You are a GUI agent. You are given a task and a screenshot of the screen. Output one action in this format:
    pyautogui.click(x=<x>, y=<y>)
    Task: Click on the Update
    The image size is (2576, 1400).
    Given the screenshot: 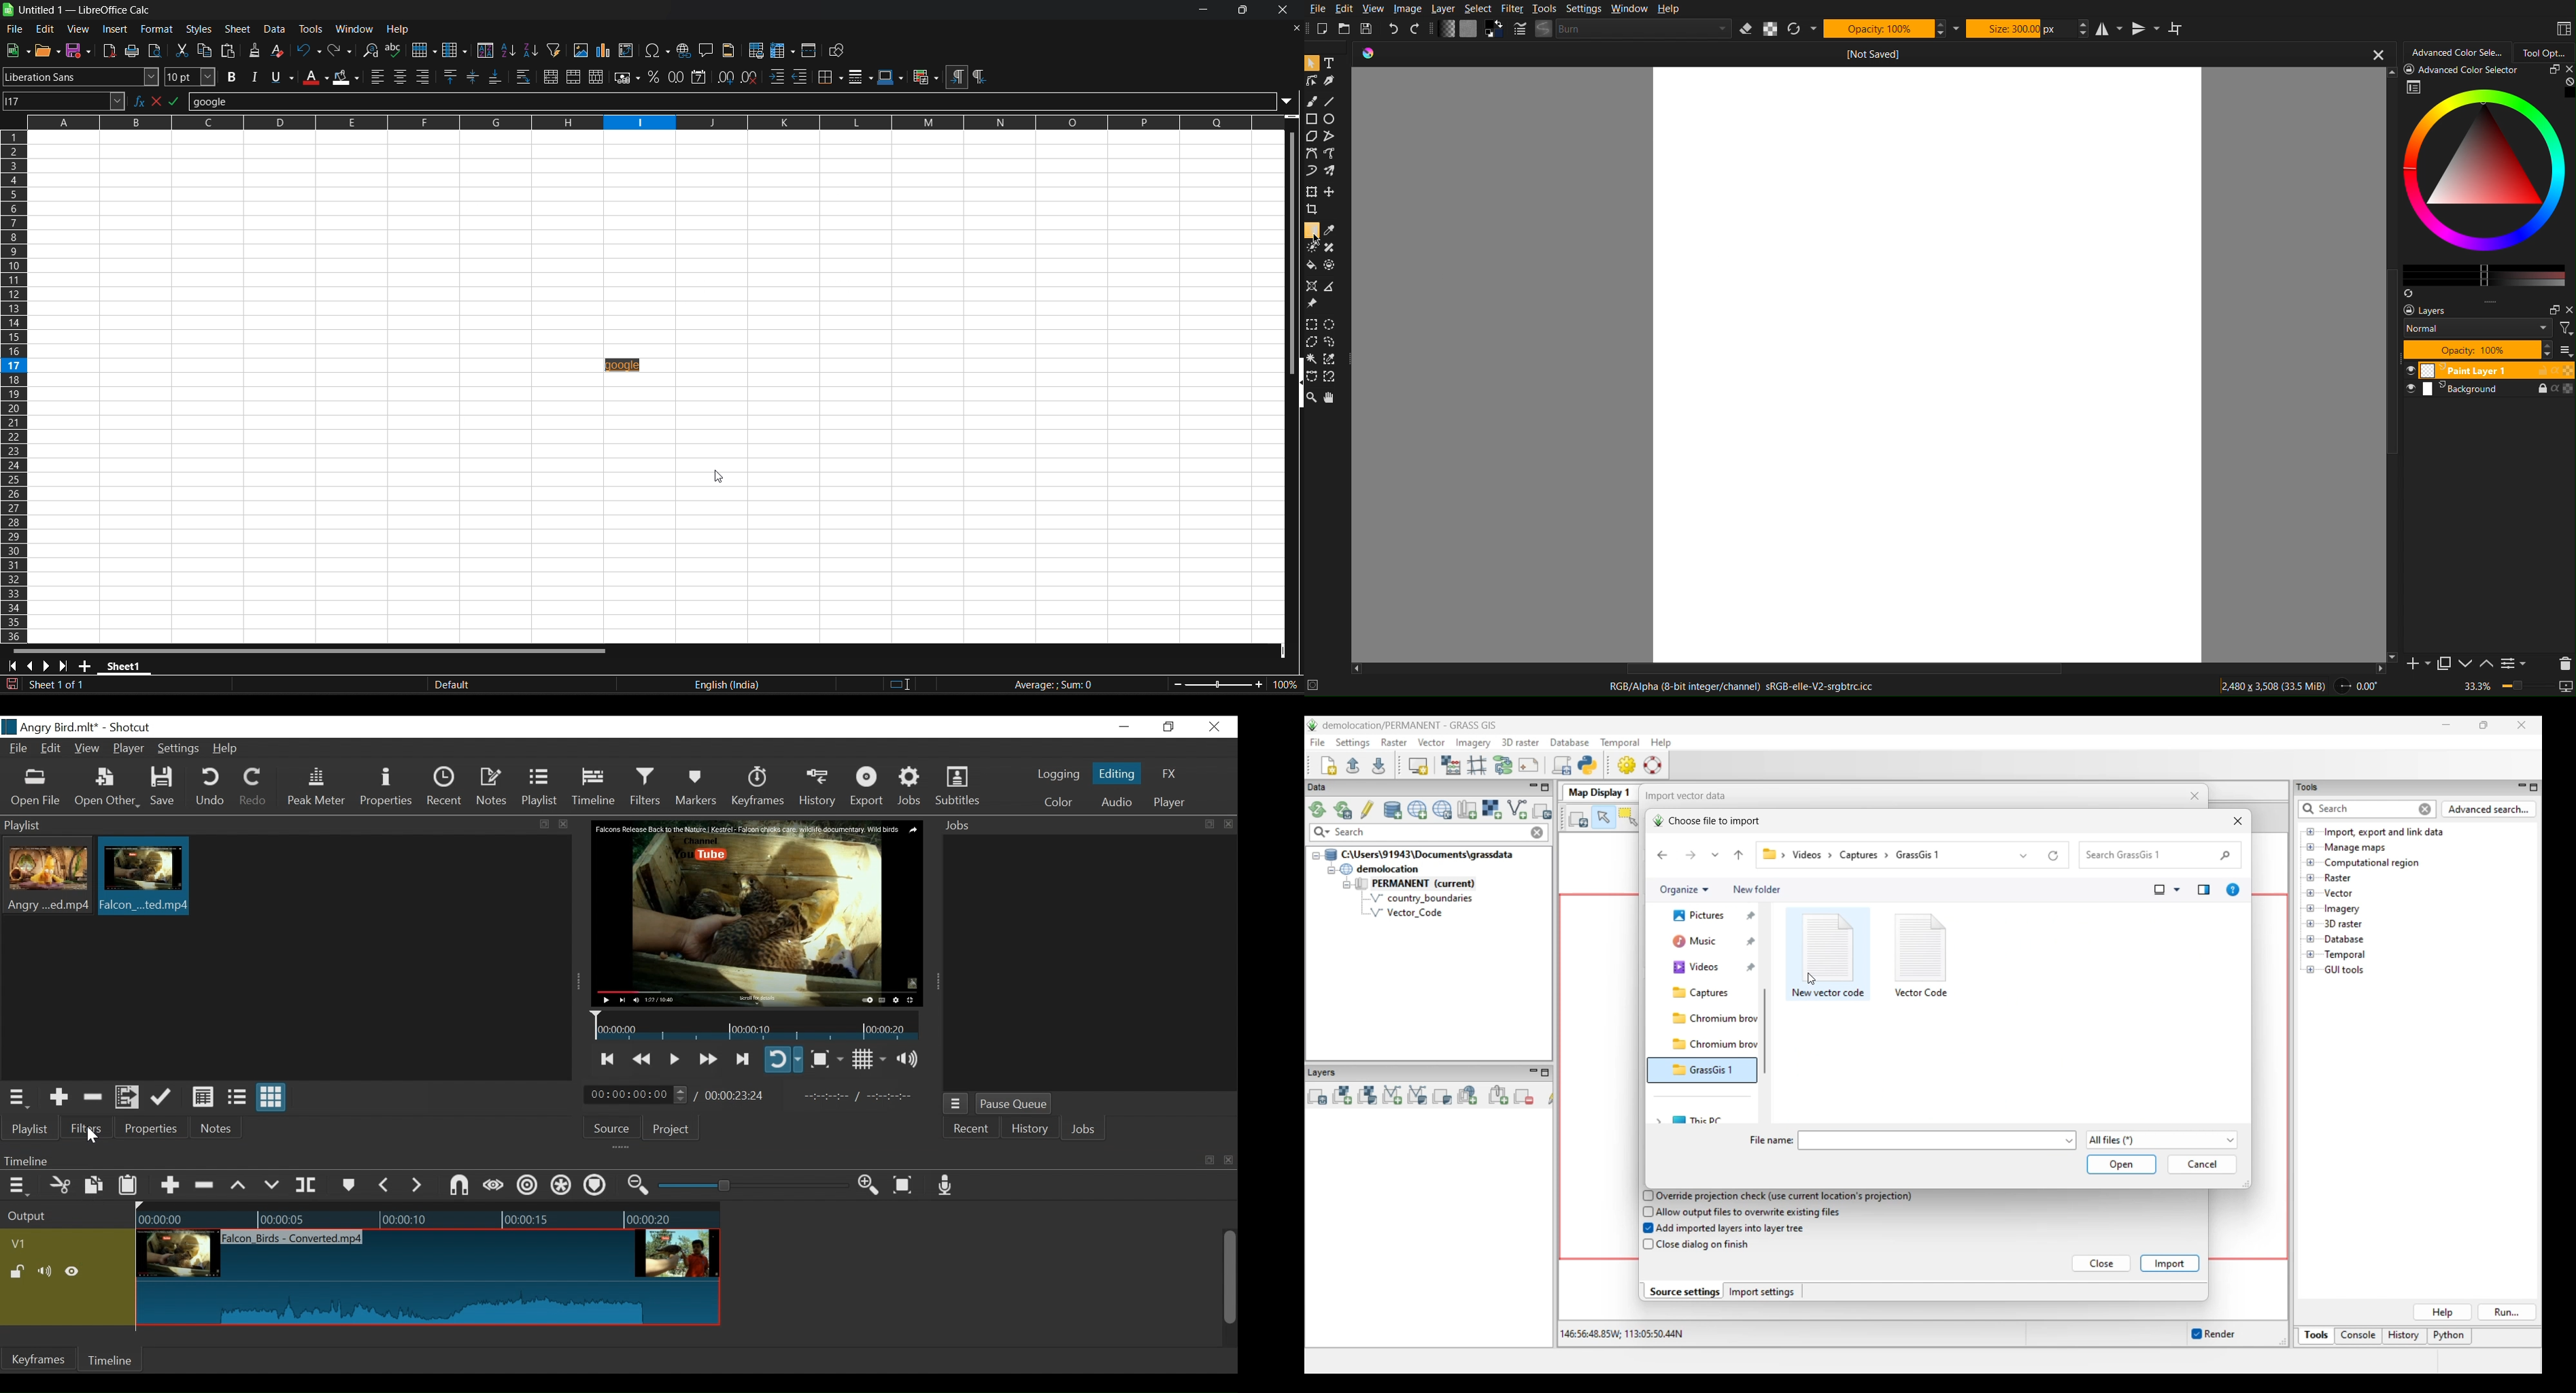 What is the action you would take?
    pyautogui.click(x=164, y=1098)
    